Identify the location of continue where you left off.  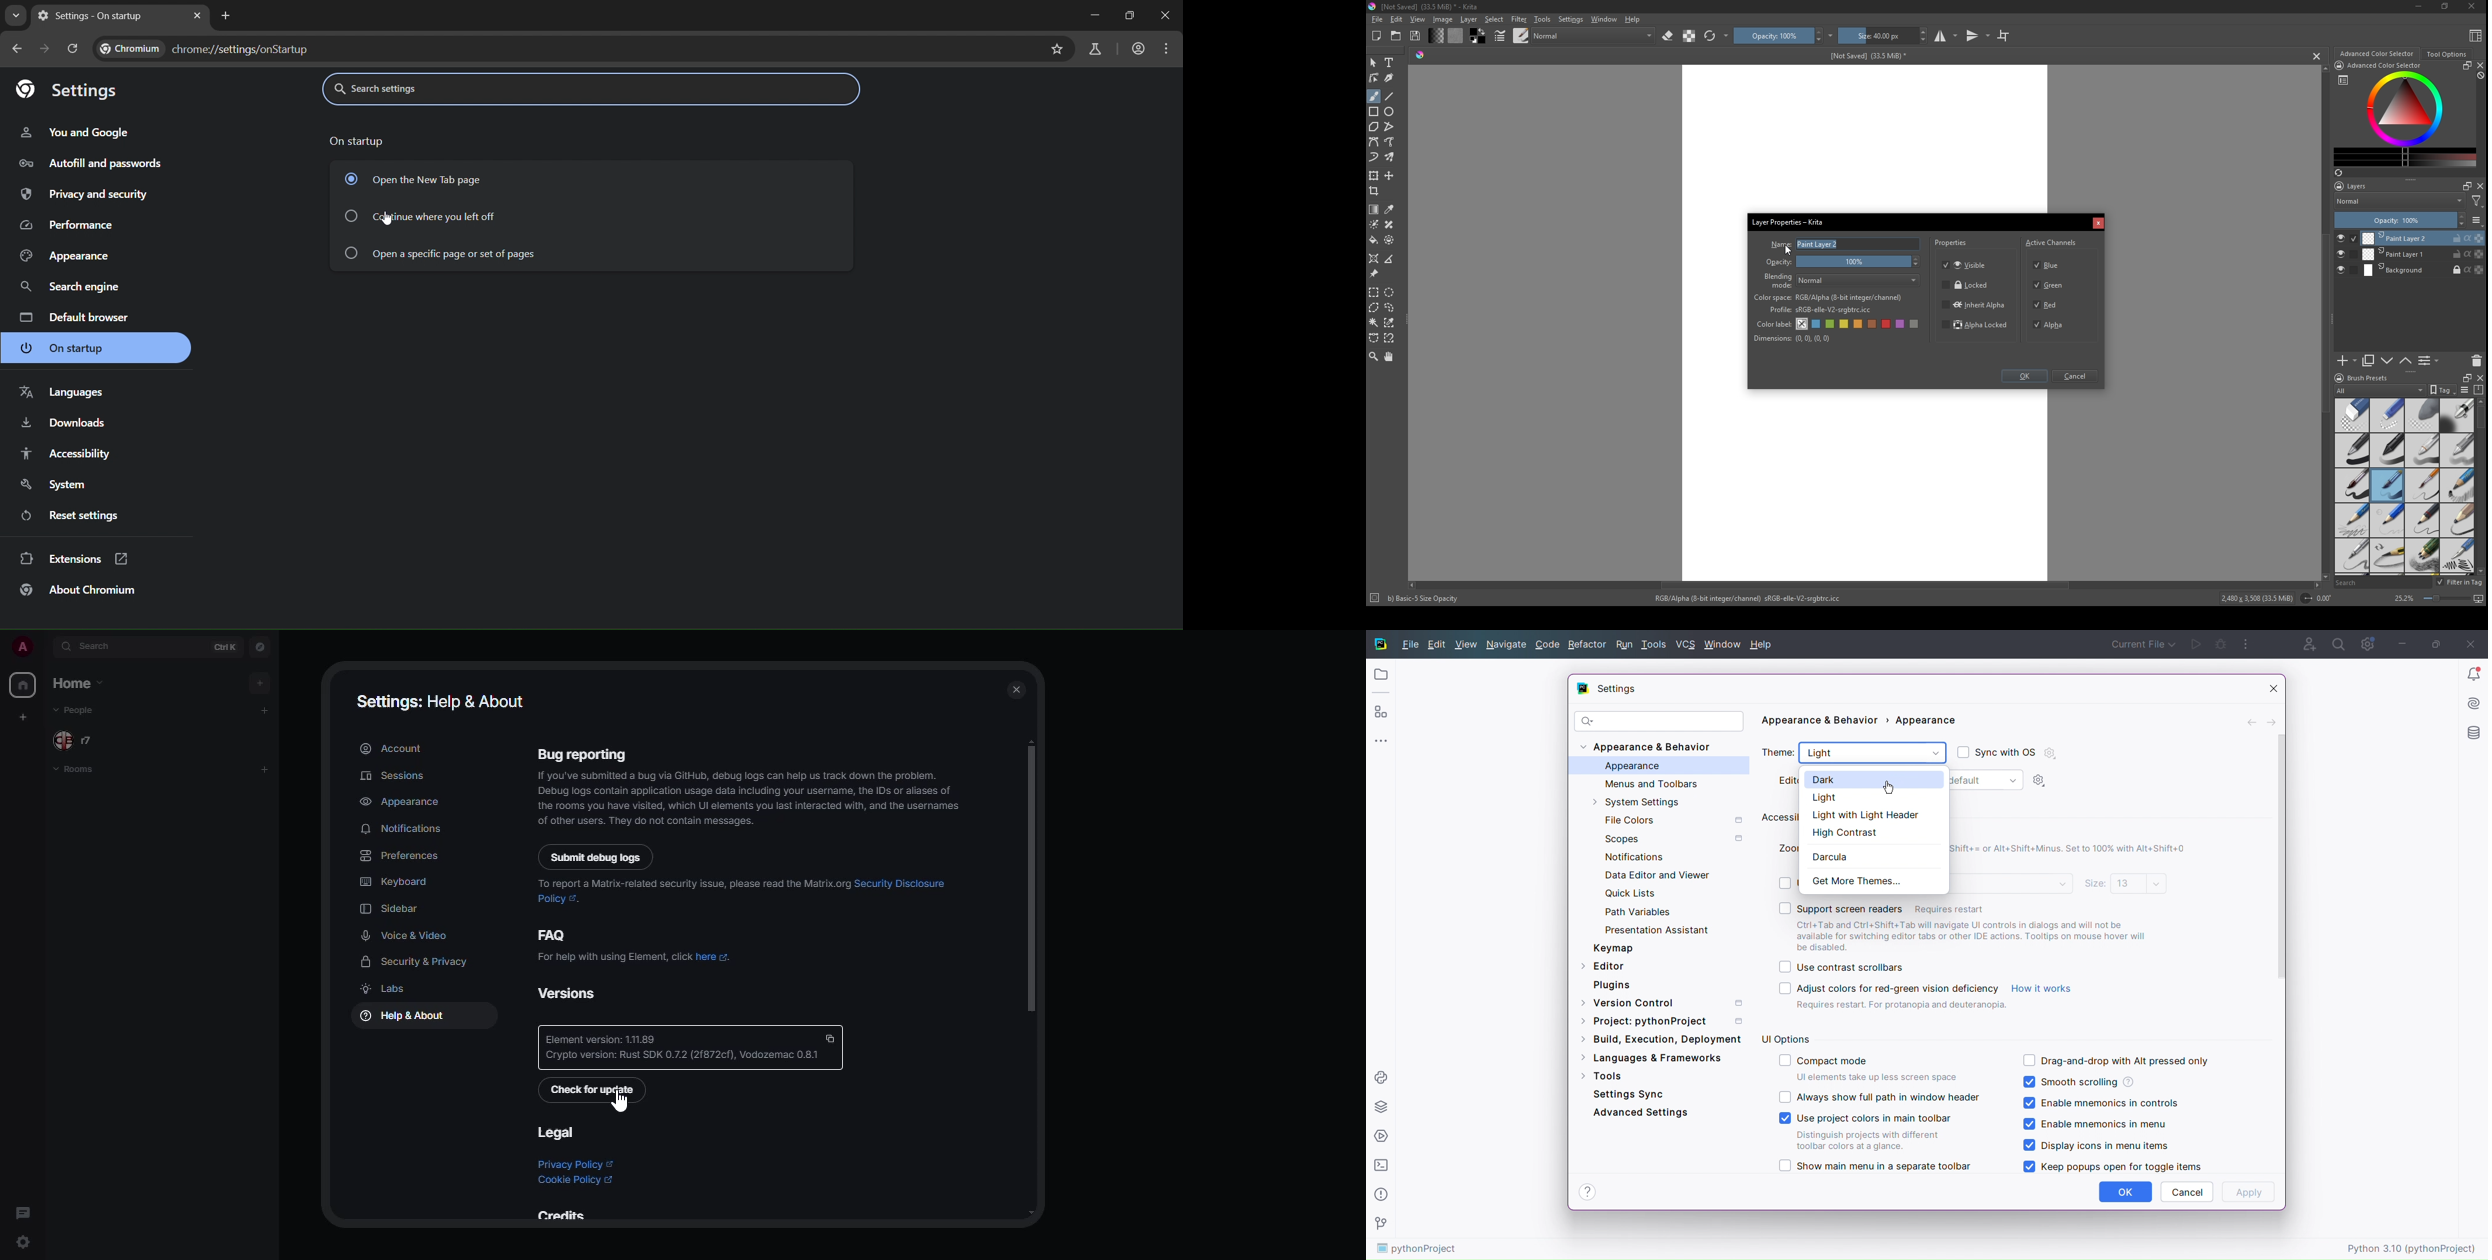
(423, 218).